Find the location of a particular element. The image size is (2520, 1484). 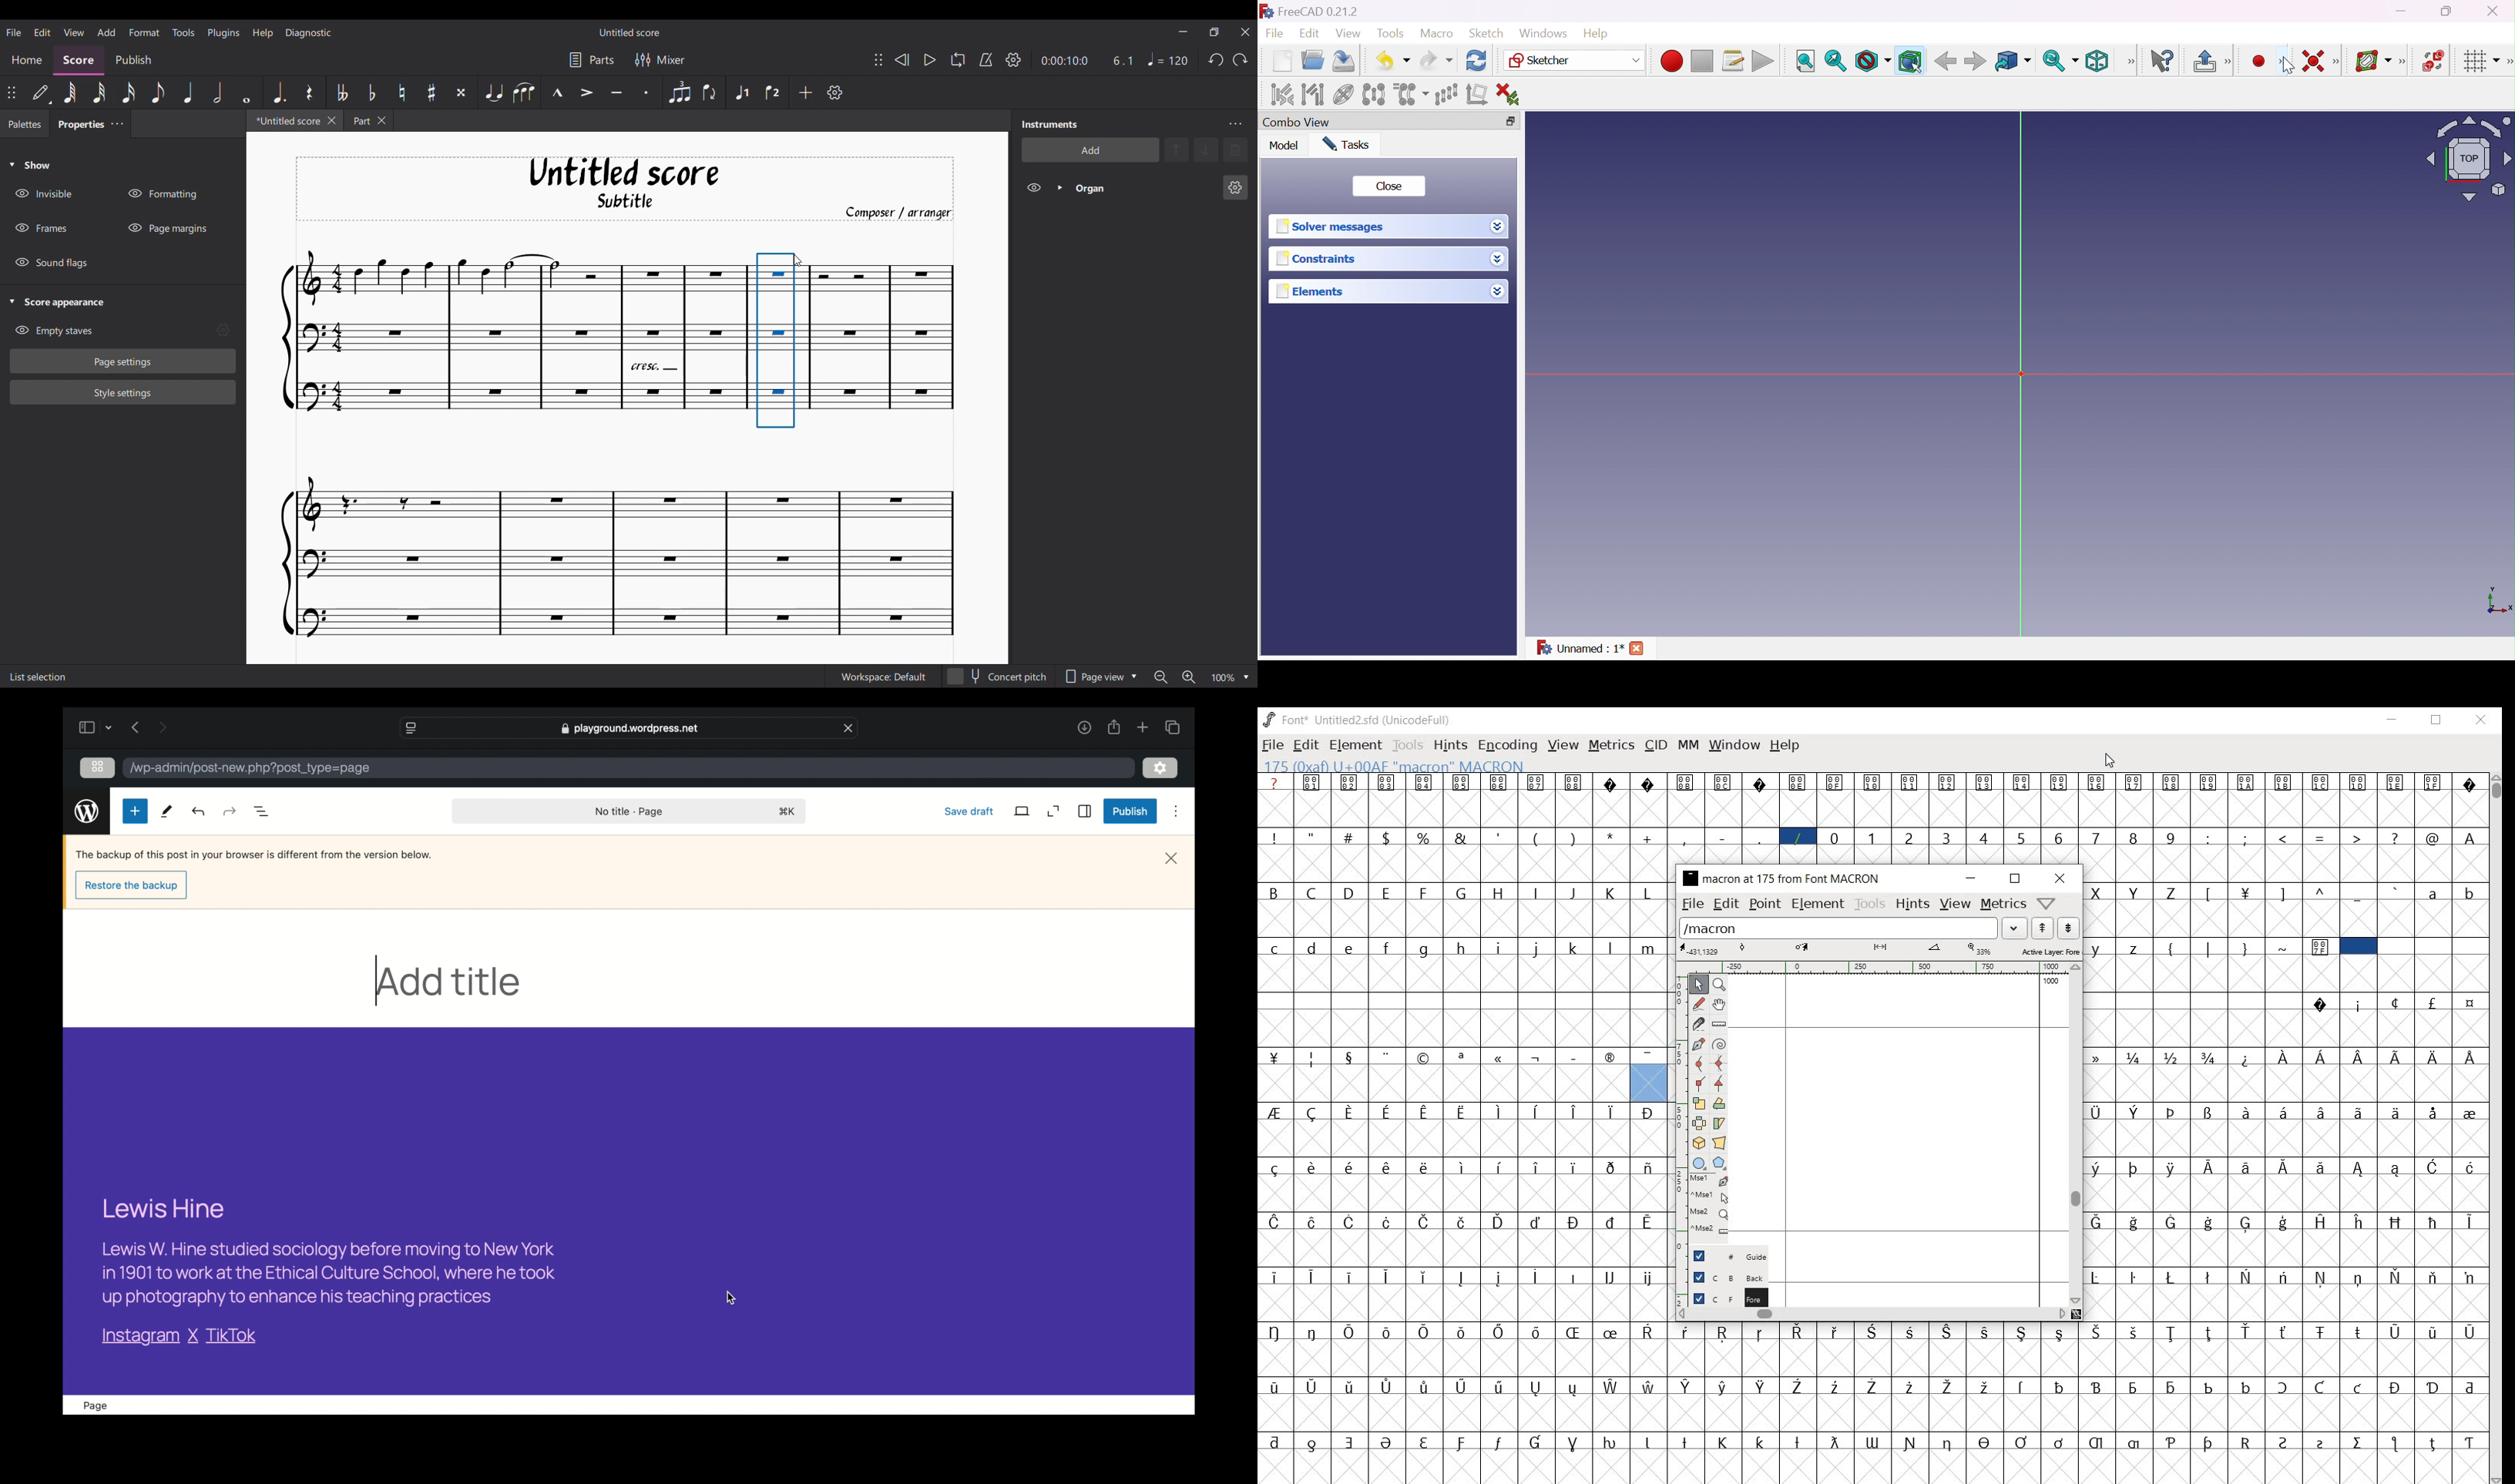

Toggle double sharp is located at coordinates (460, 92).